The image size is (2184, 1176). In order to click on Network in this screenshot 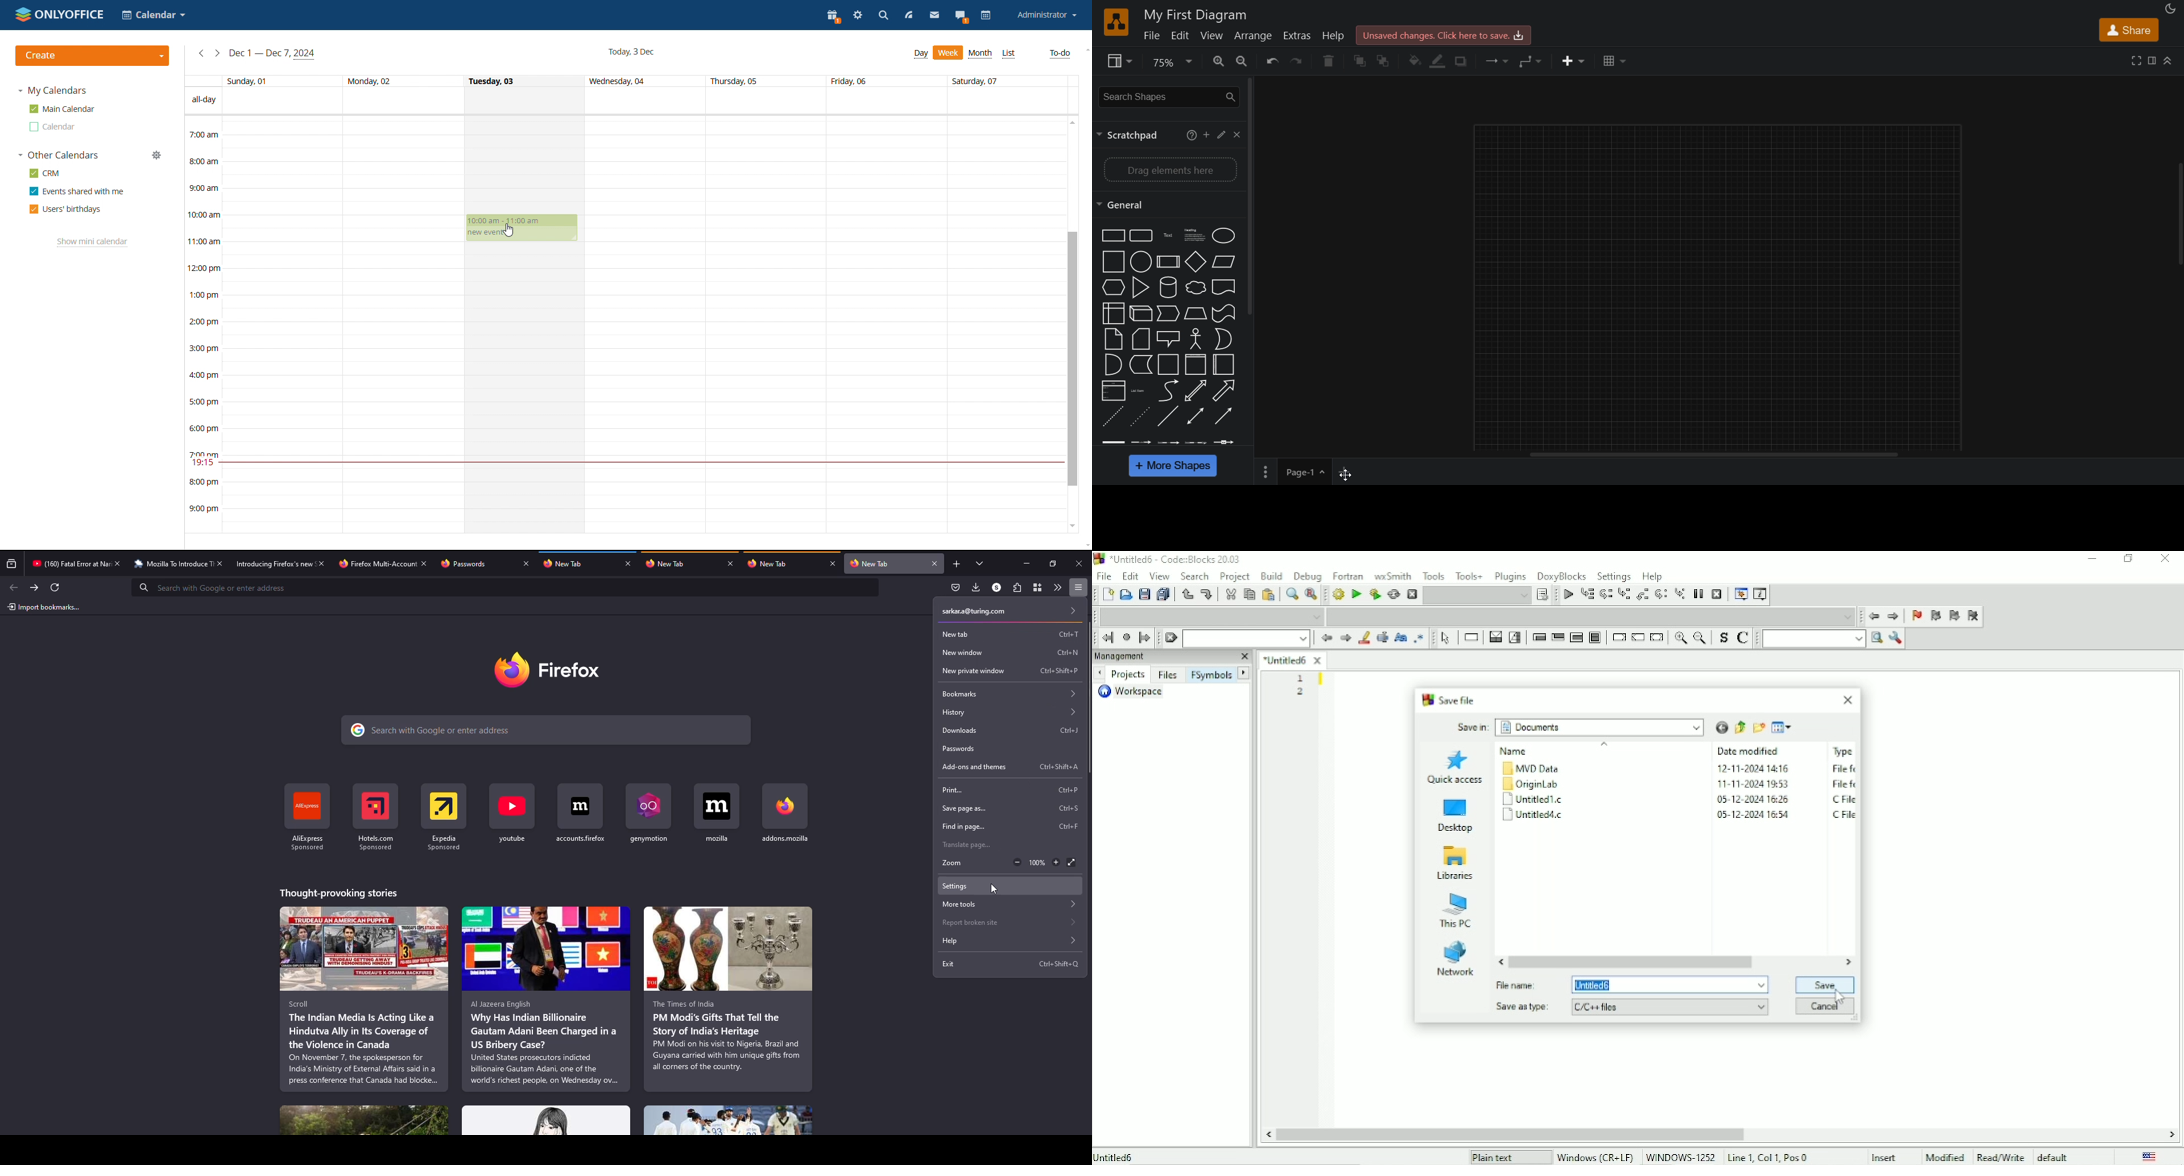, I will do `click(1455, 959)`.